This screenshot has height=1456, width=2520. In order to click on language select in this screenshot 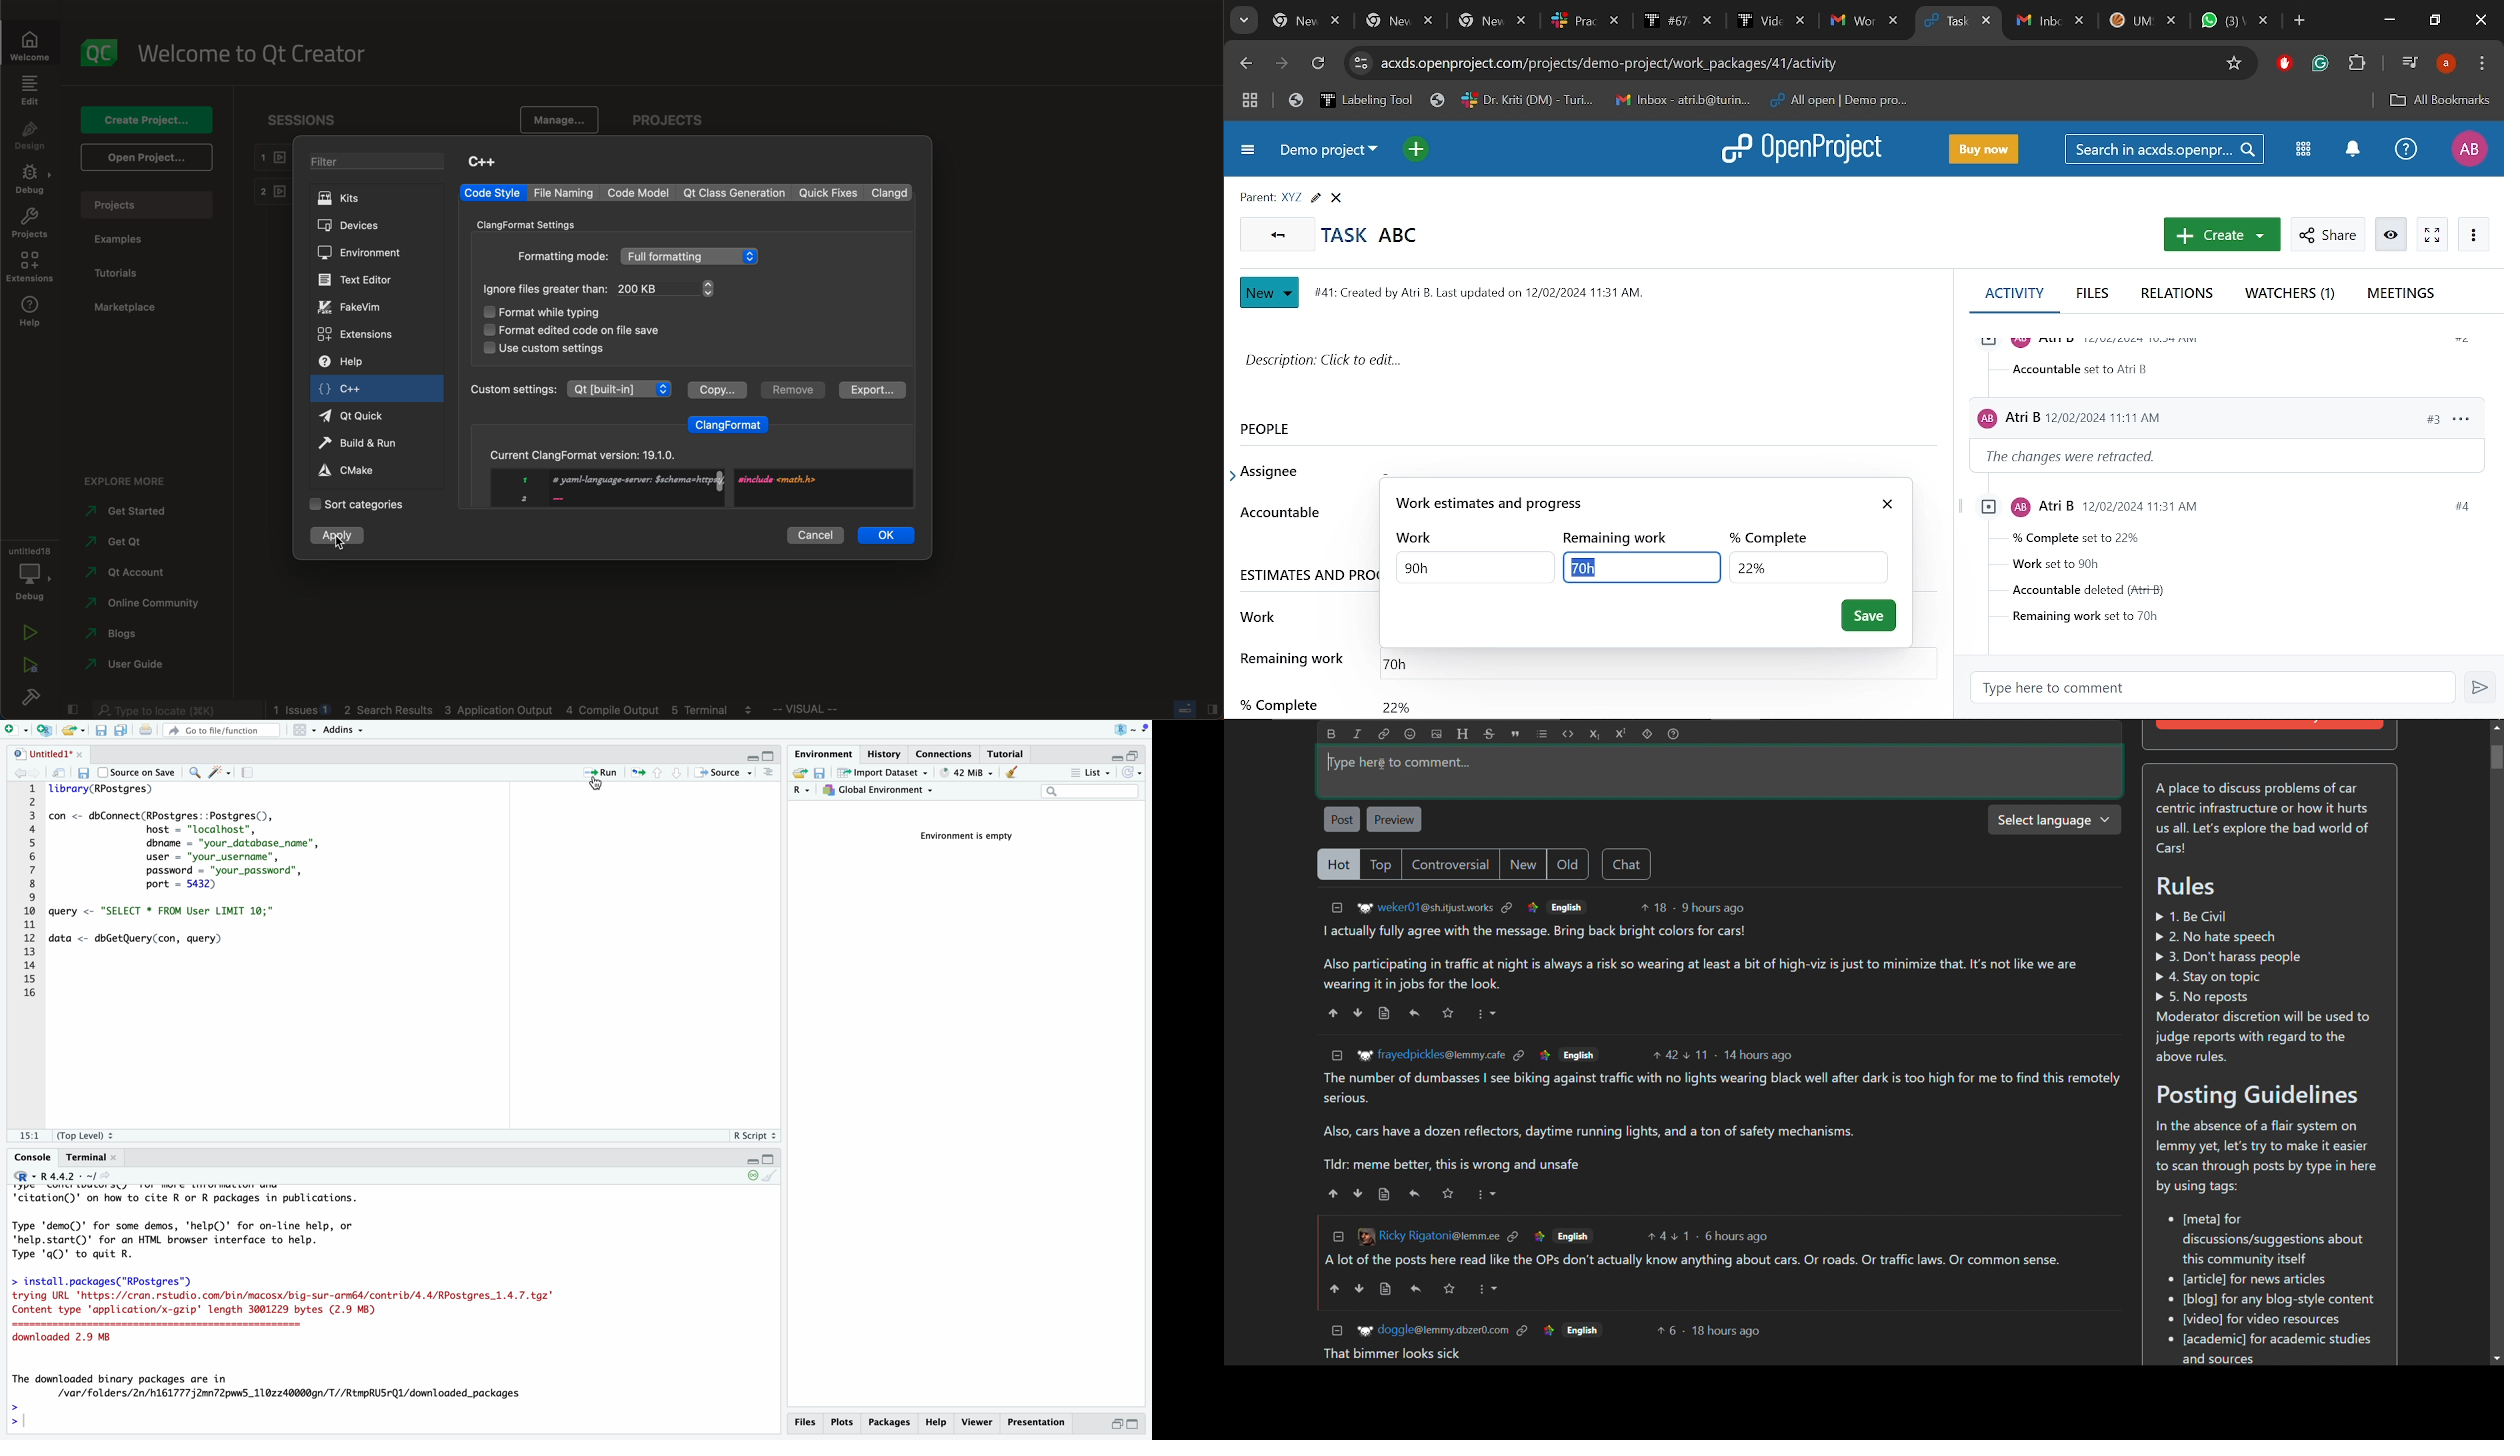, I will do `click(802, 792)`.